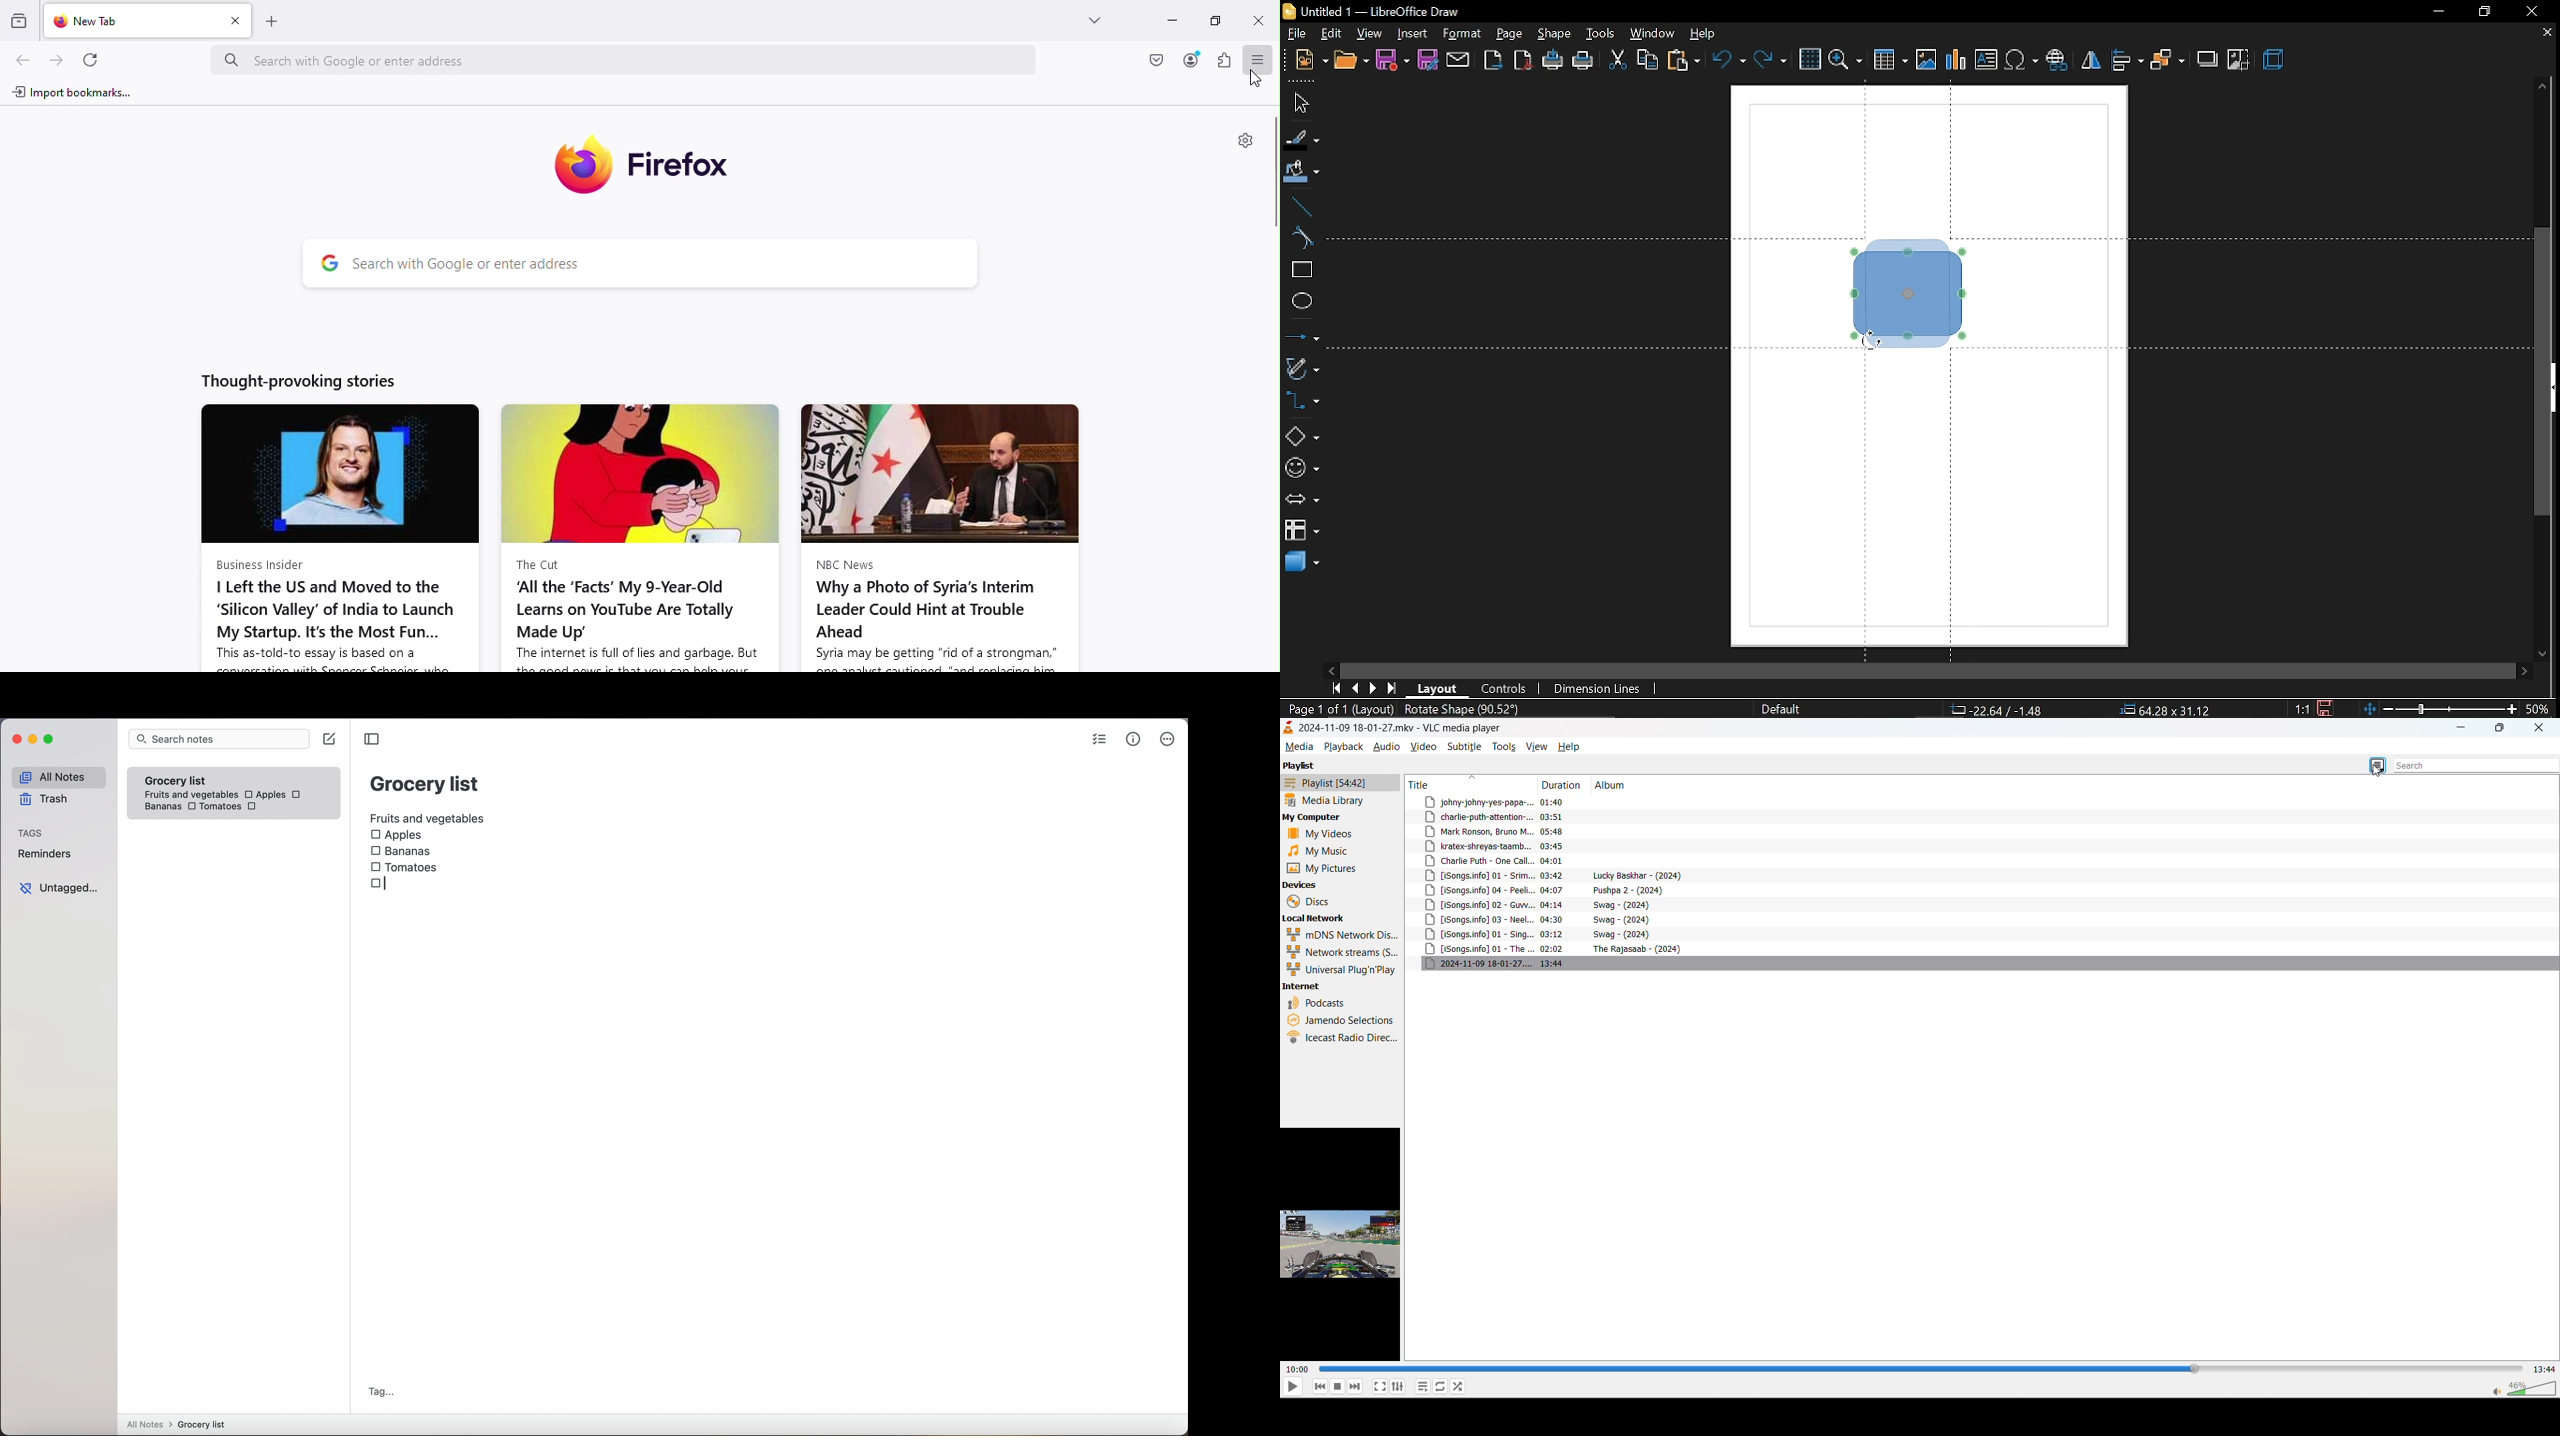 This screenshot has height=1456, width=2576. What do you see at coordinates (2091, 60) in the screenshot?
I see `flip` at bounding box center [2091, 60].